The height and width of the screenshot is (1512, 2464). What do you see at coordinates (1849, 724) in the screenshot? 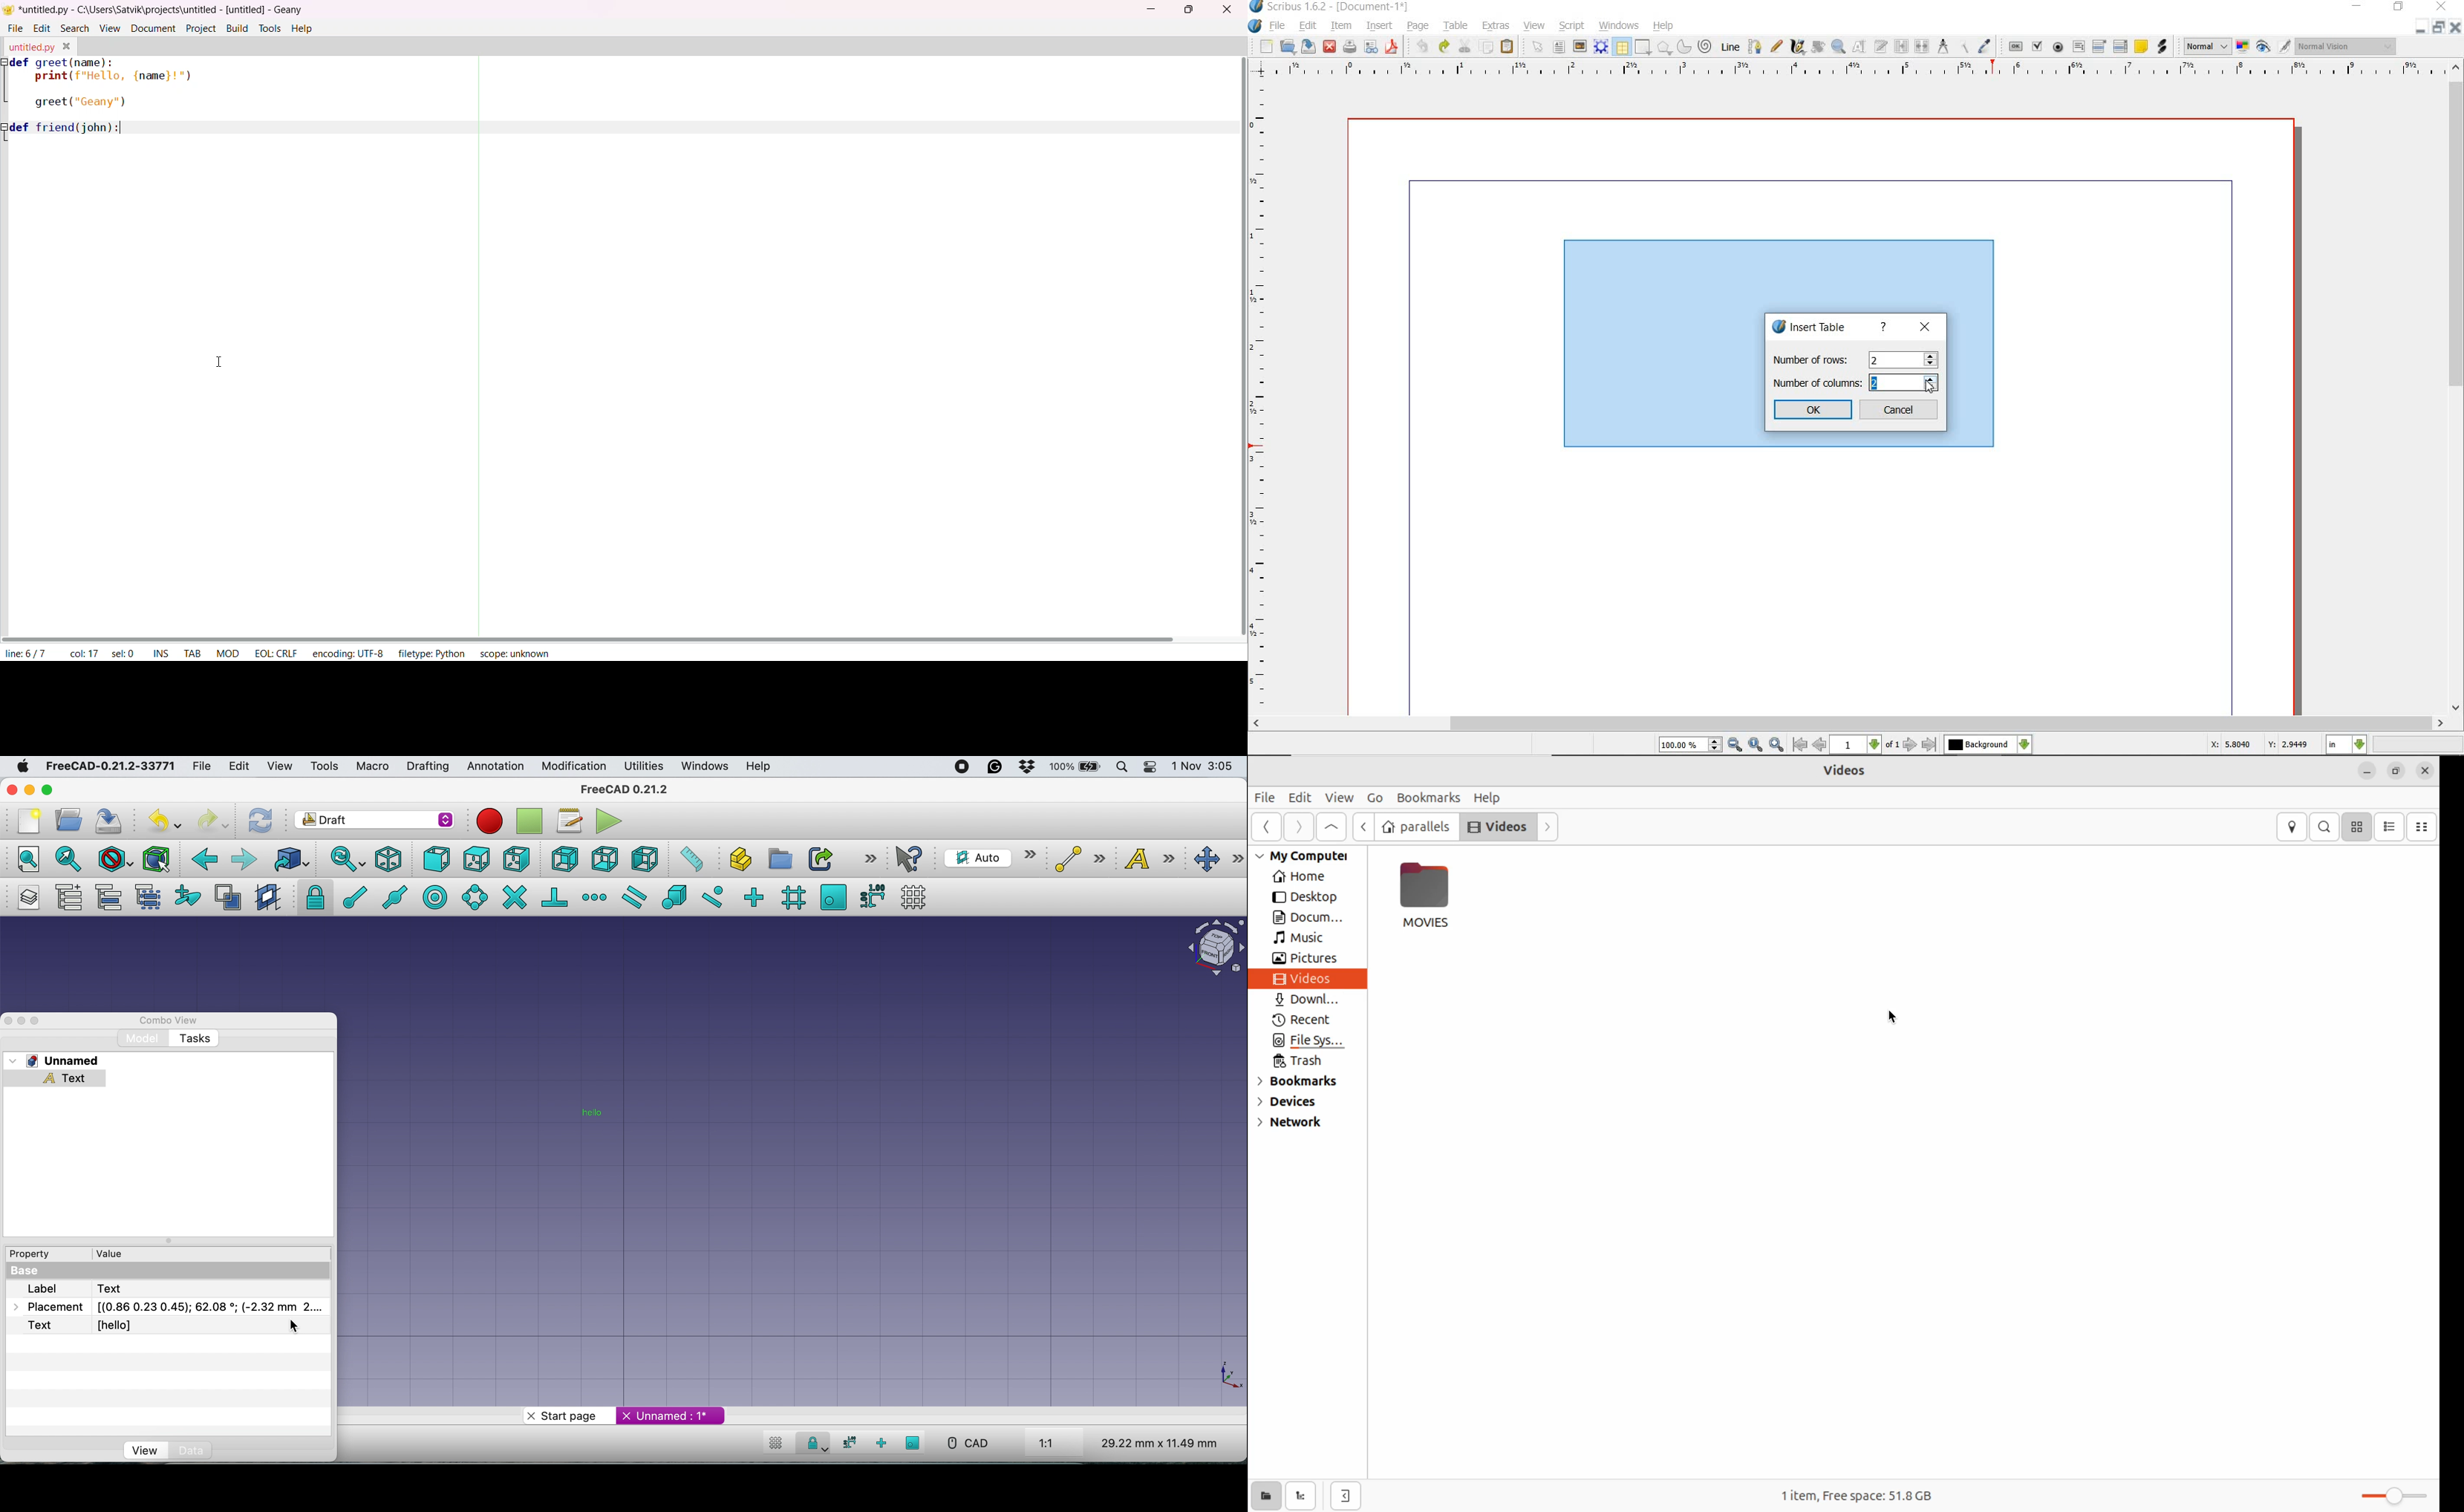
I see `scrollbar` at bounding box center [1849, 724].